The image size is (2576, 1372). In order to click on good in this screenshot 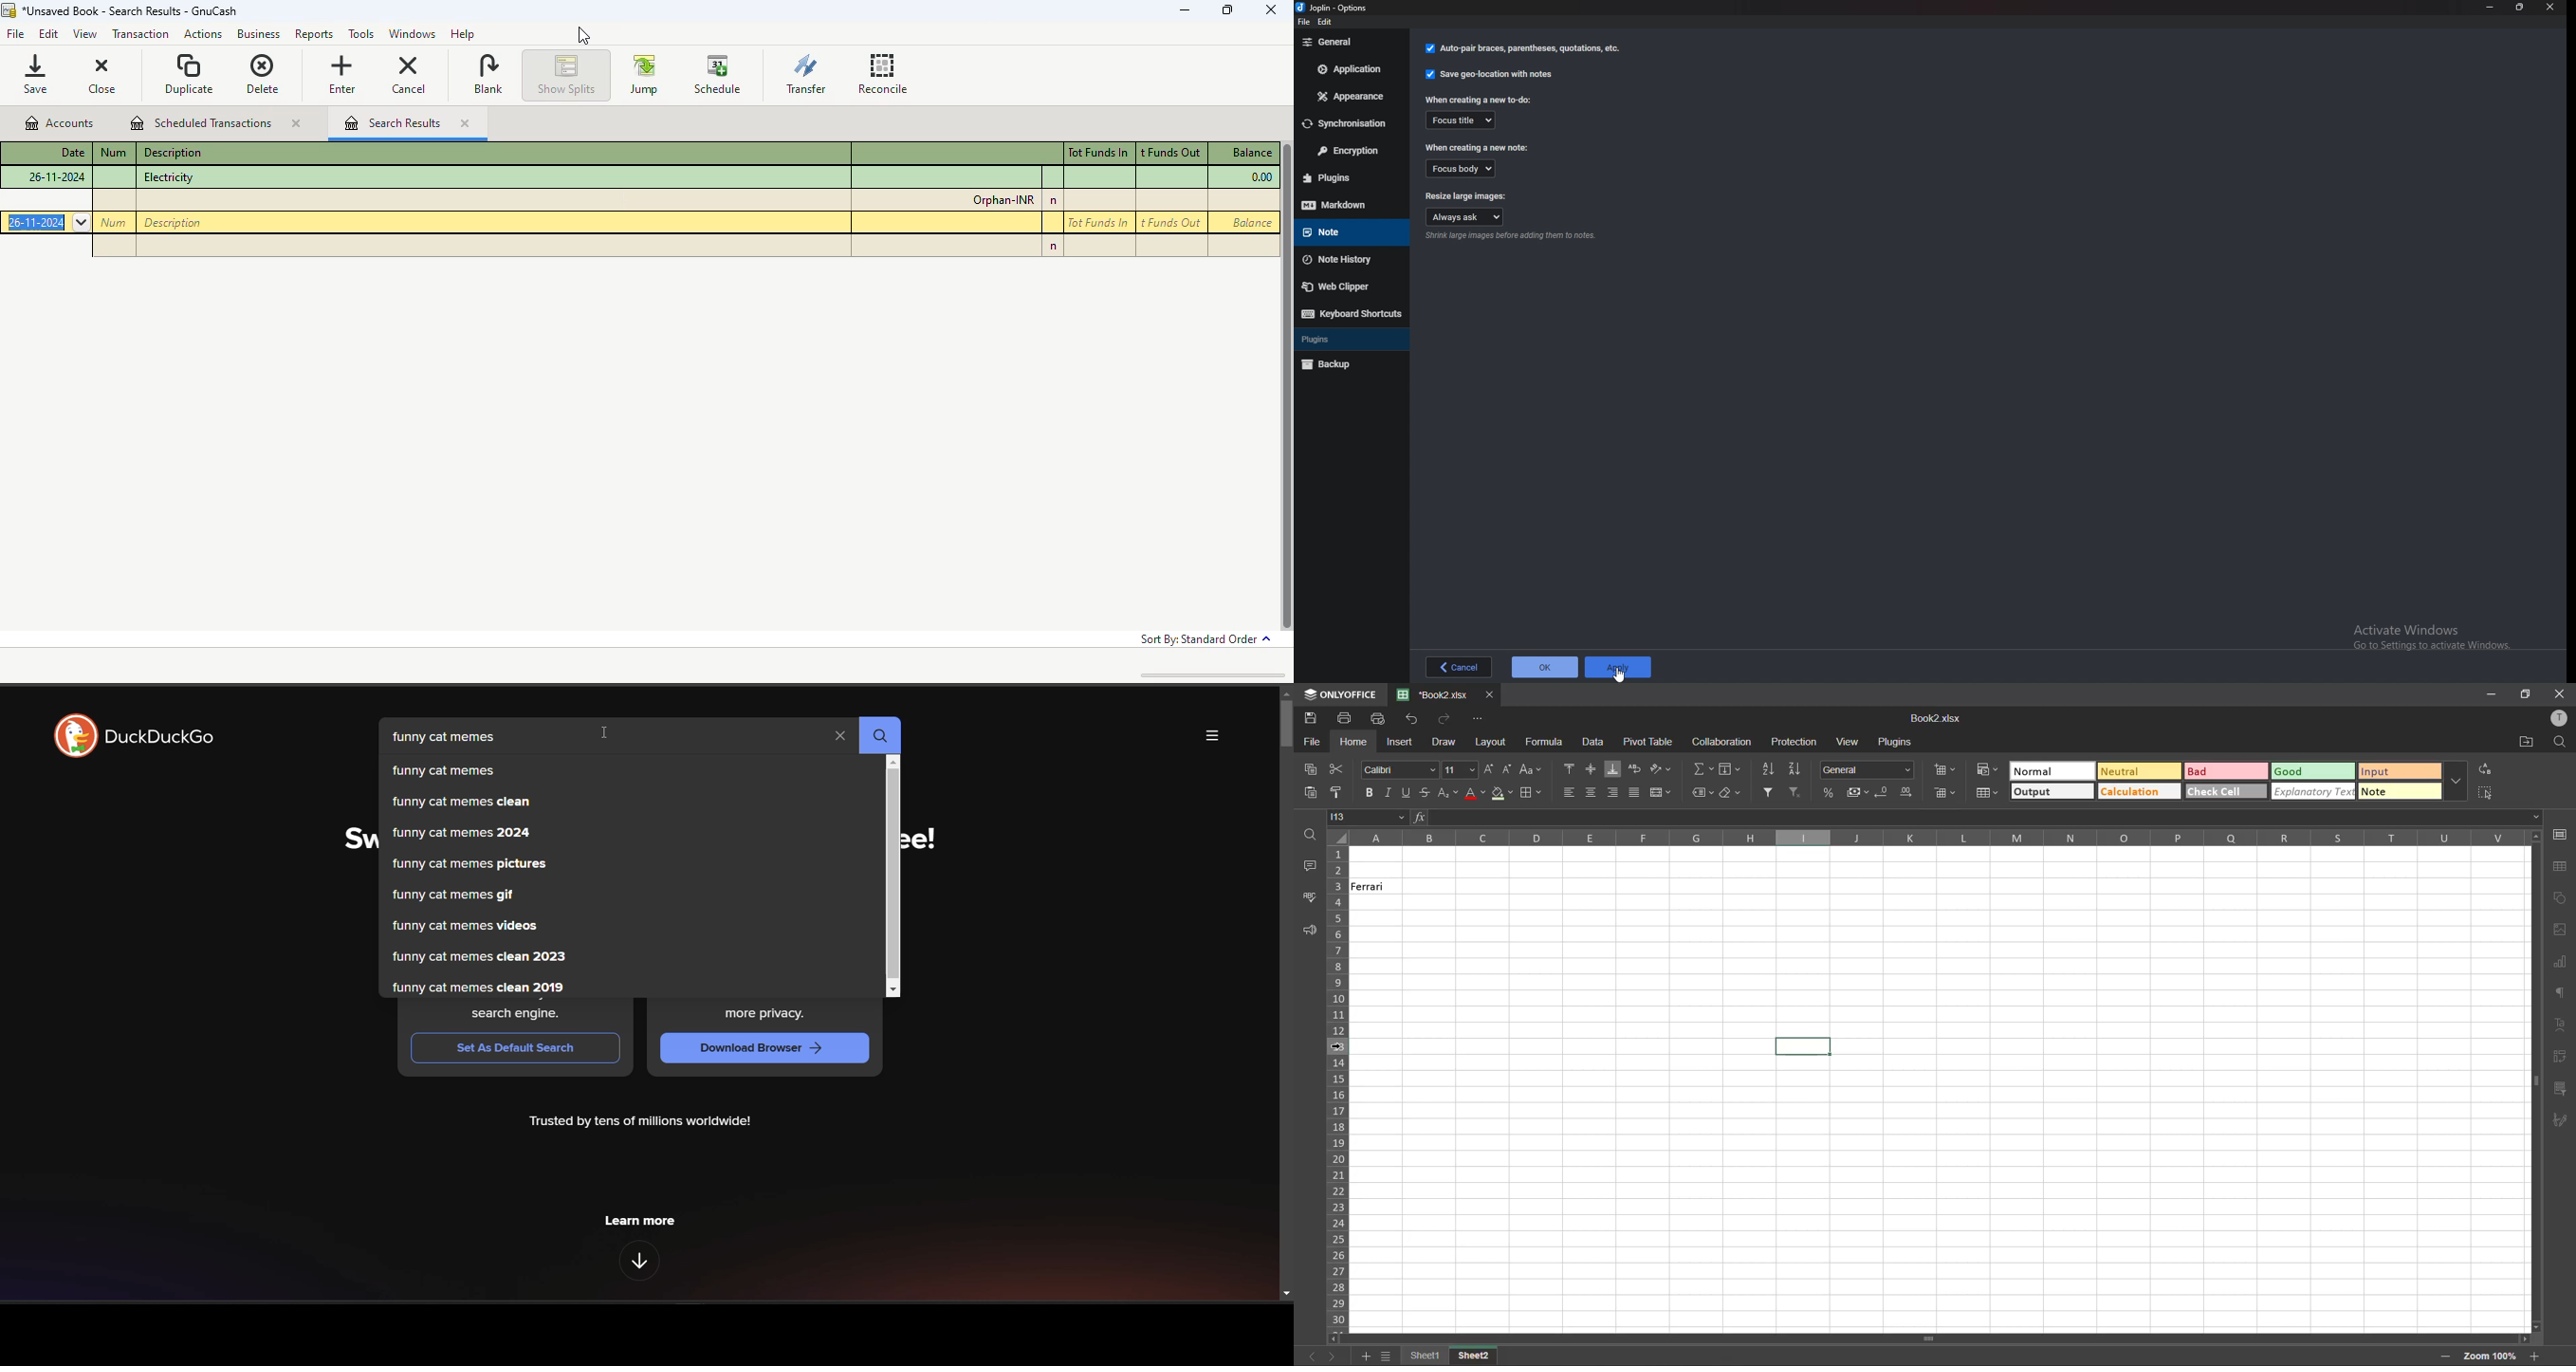, I will do `click(2312, 772)`.